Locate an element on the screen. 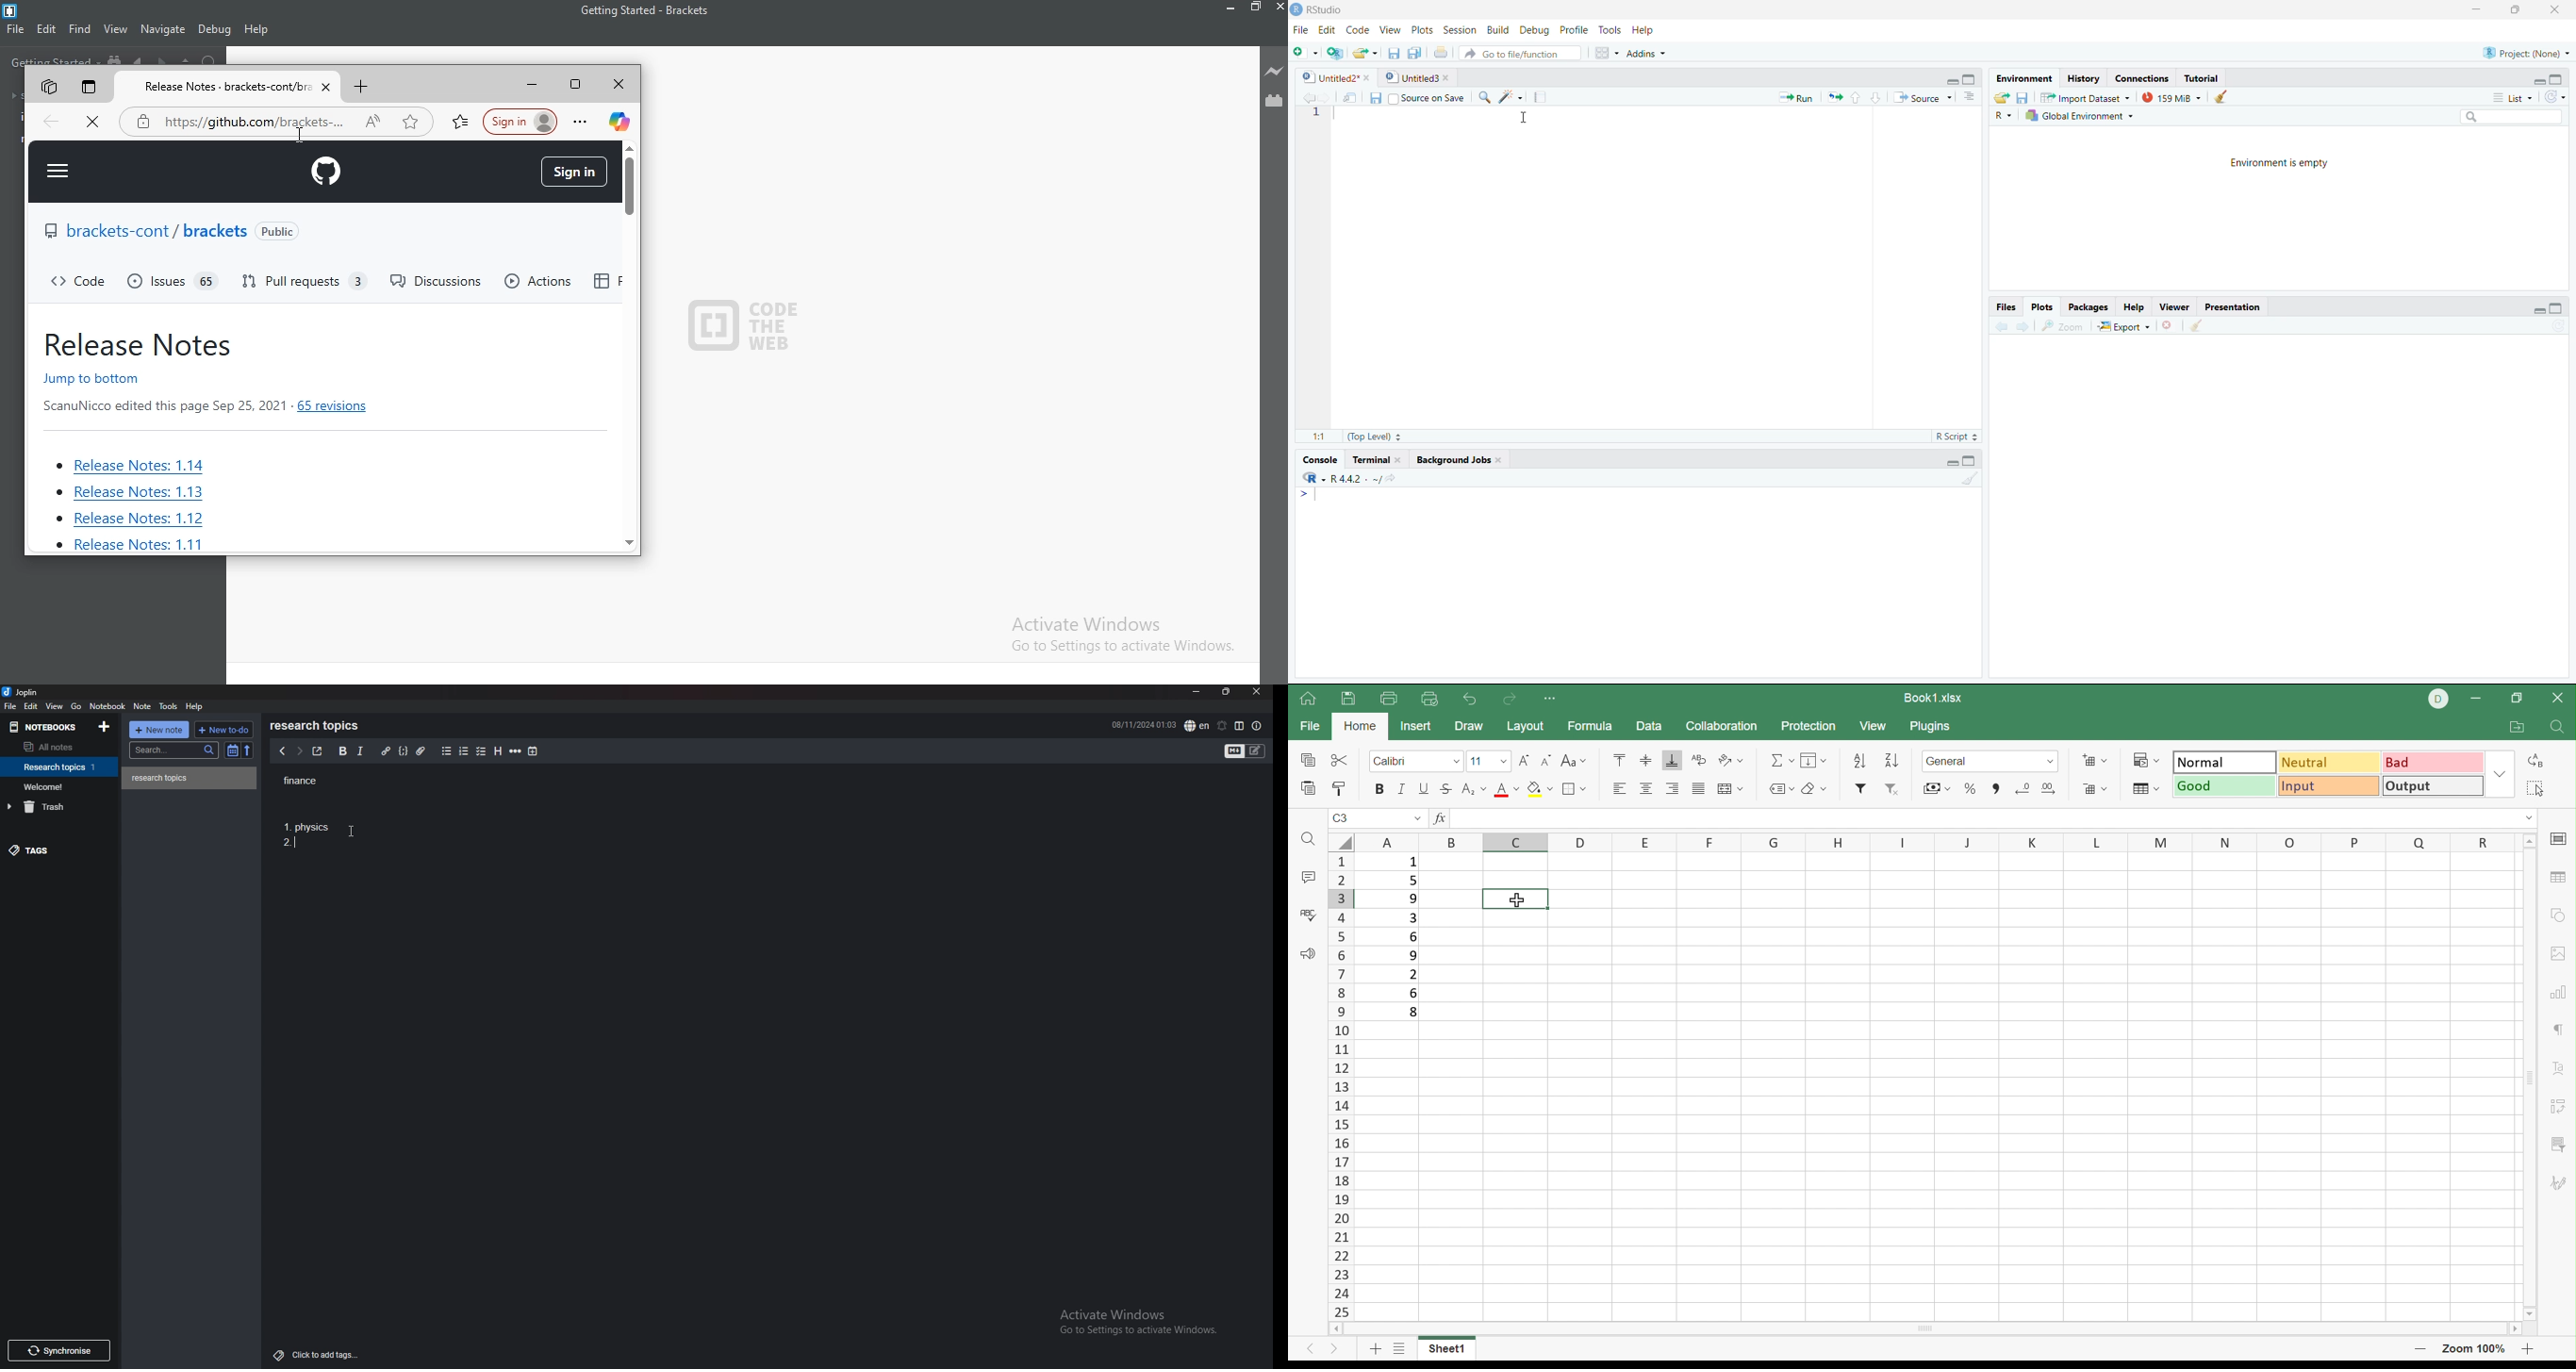  note properties is located at coordinates (1258, 726).